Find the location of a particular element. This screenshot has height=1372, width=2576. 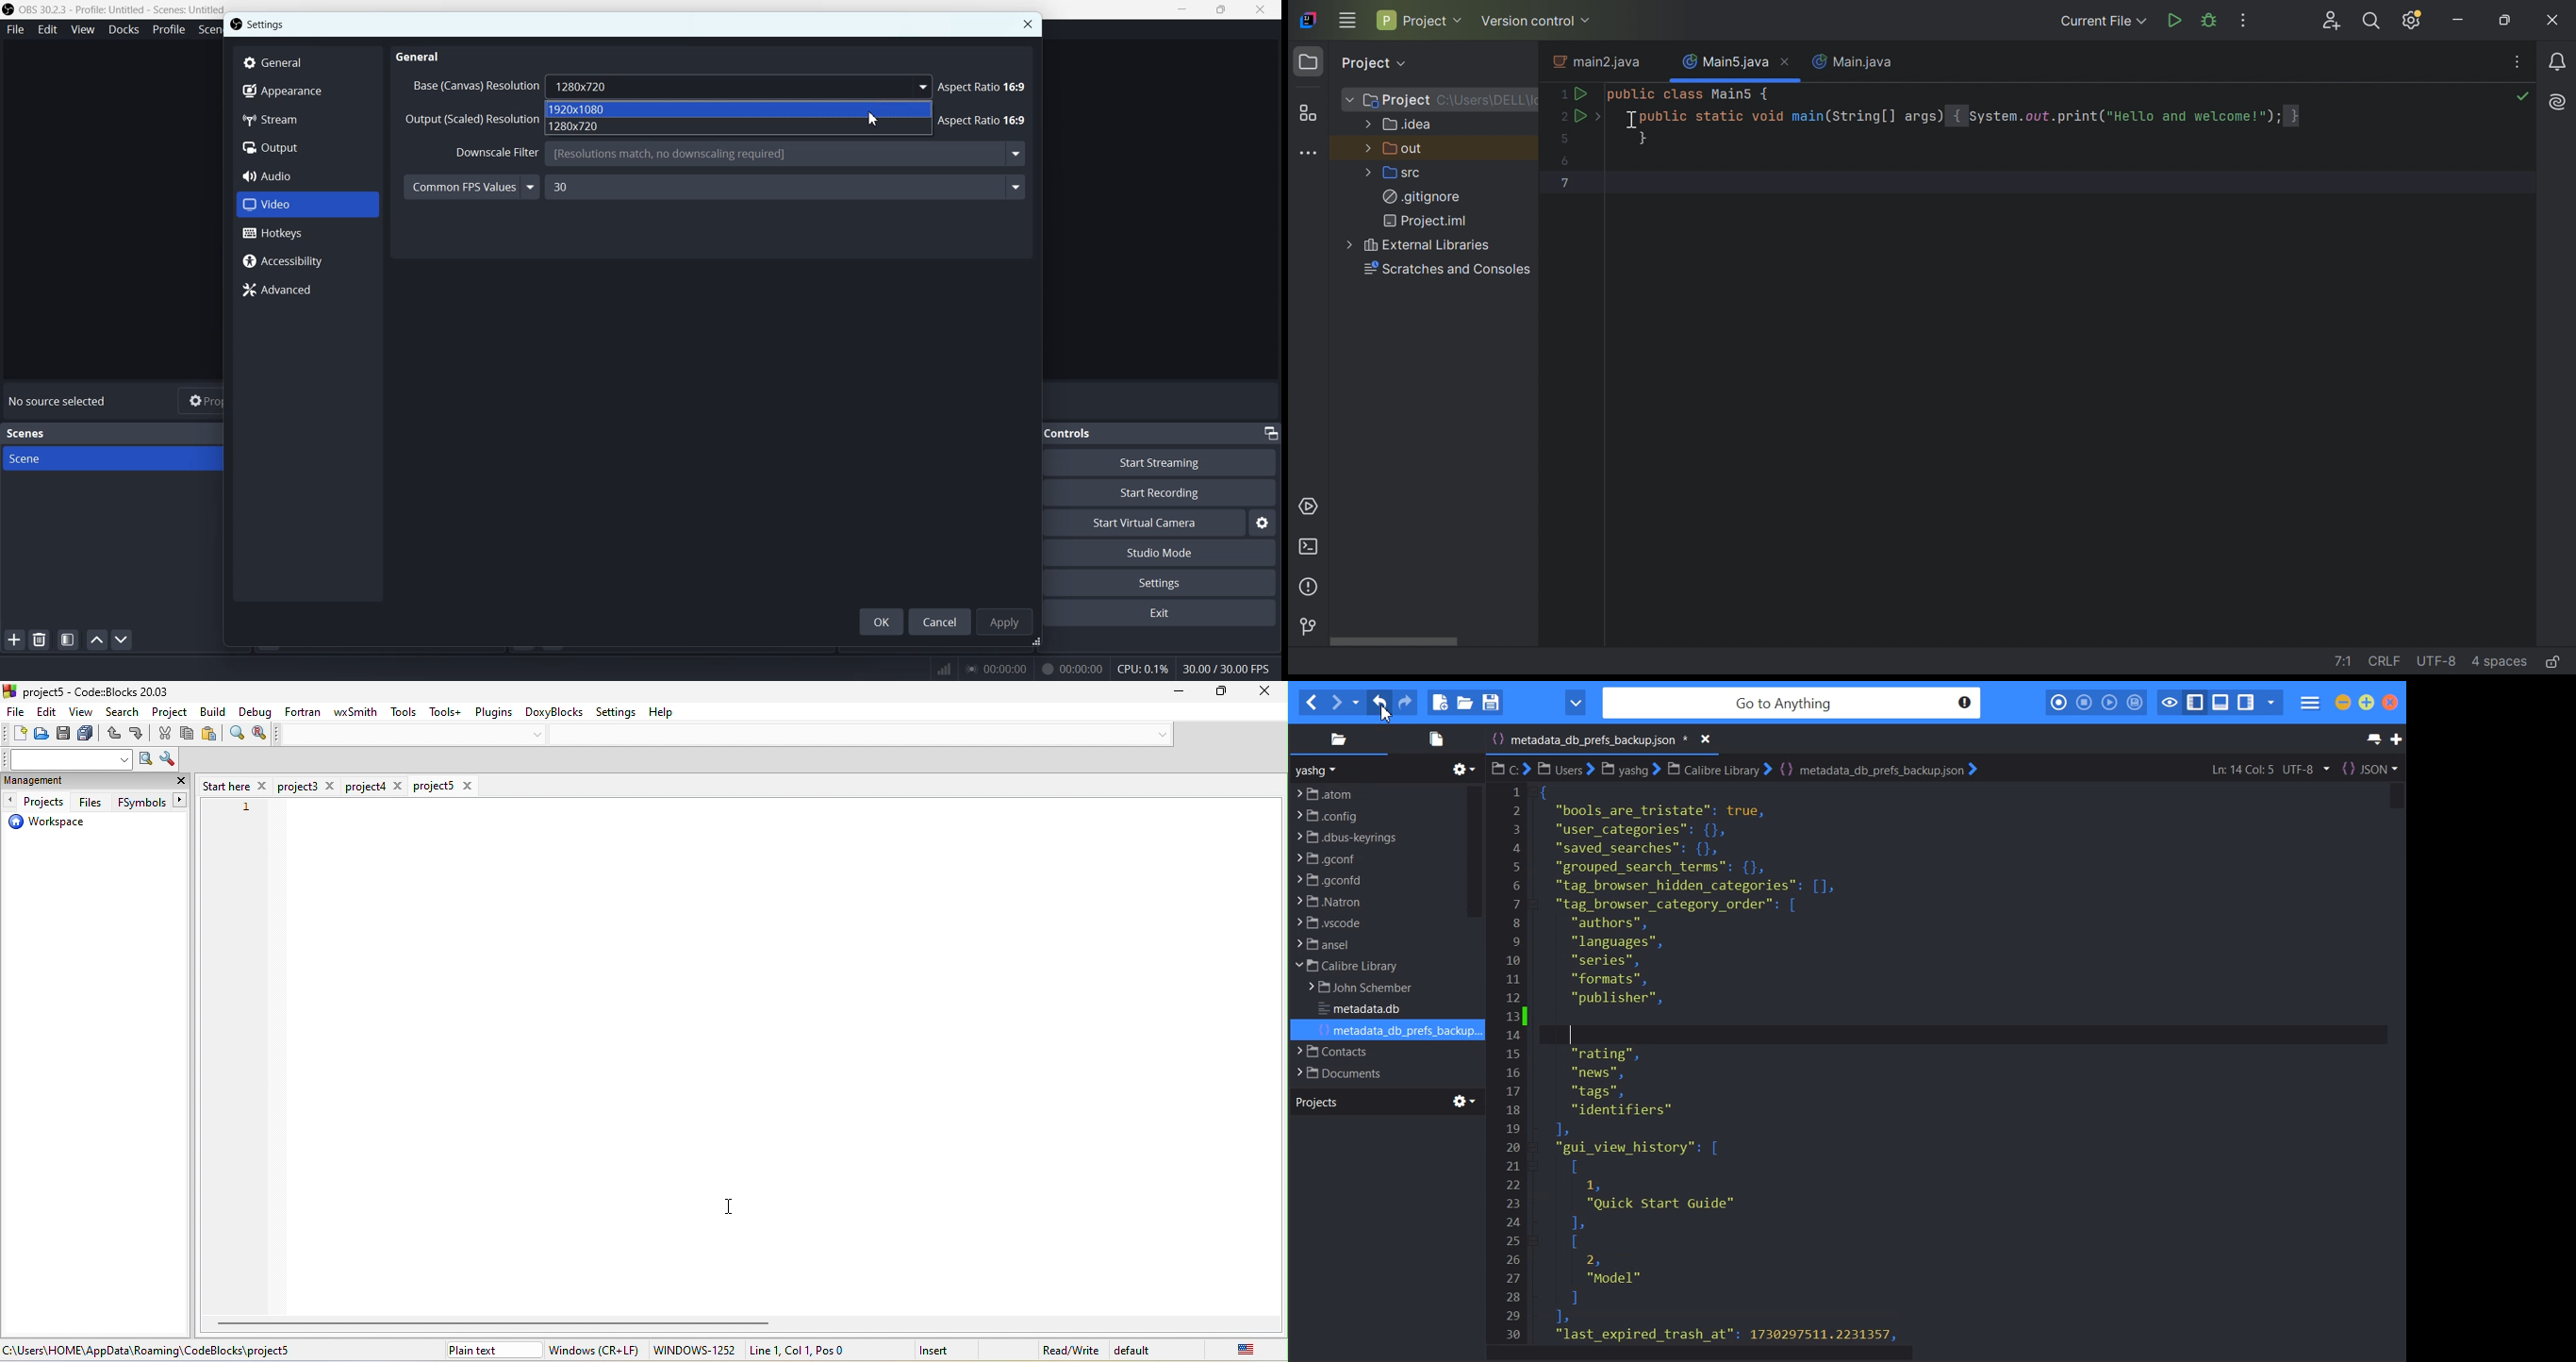

close is located at coordinates (1257, 690).